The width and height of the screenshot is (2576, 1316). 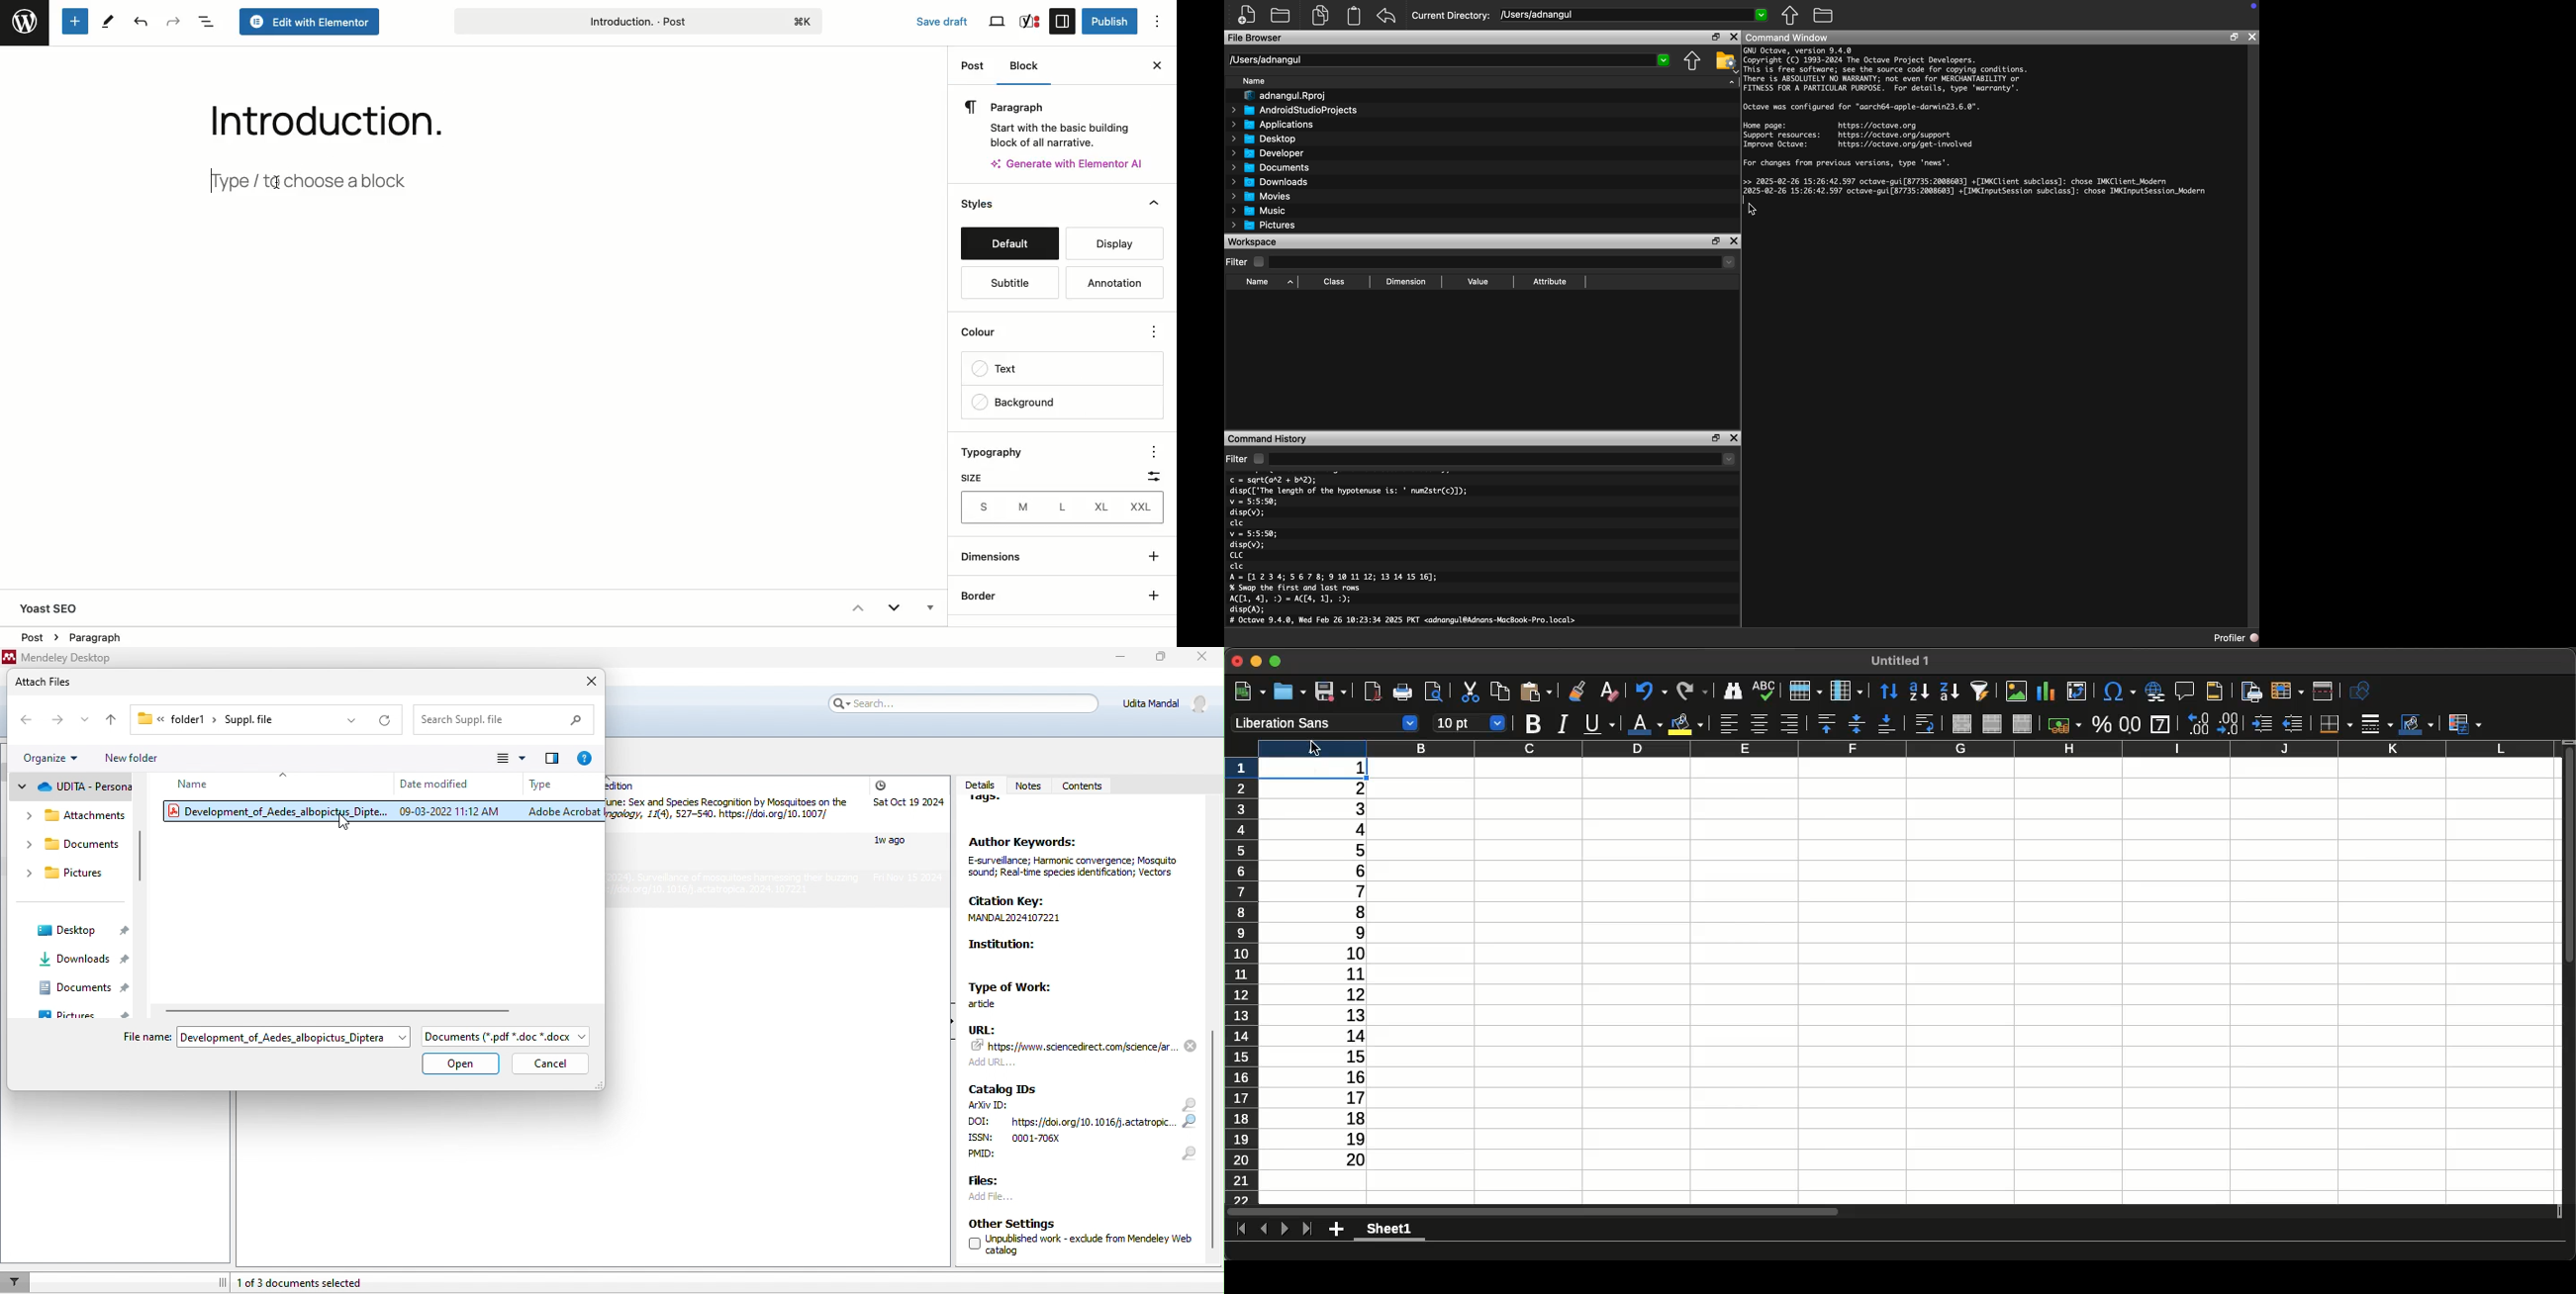 I want to click on General, so click(x=2160, y=724).